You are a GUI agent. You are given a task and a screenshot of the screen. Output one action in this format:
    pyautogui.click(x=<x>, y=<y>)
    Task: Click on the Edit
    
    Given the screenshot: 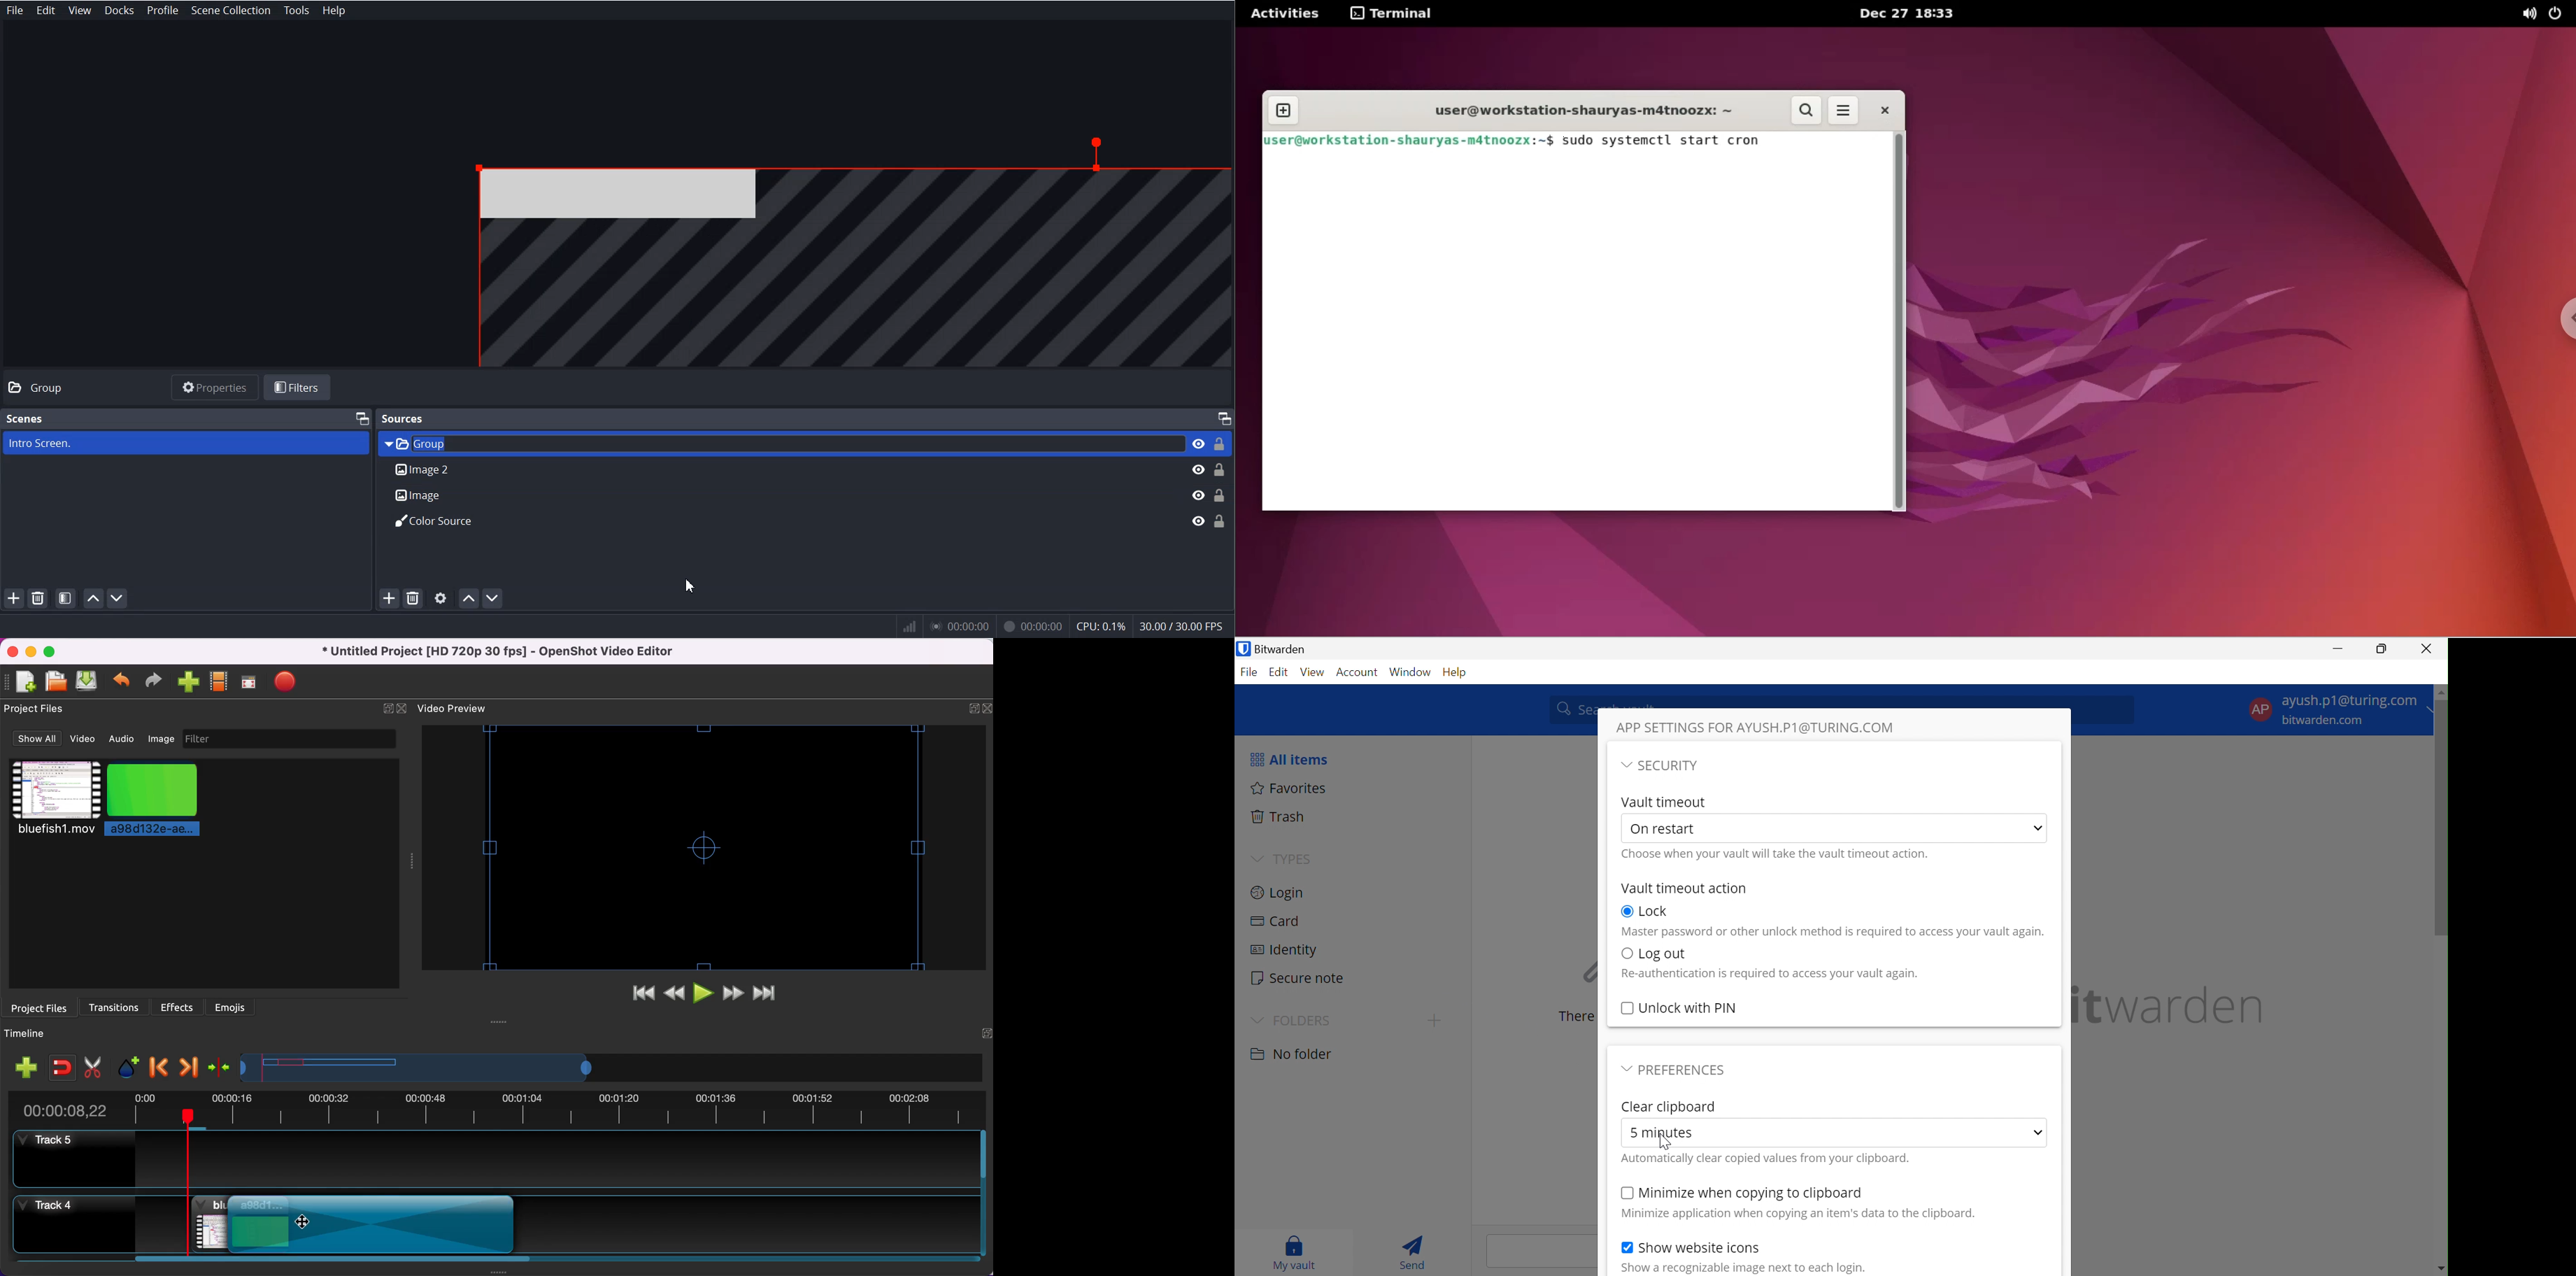 What is the action you would take?
    pyautogui.click(x=46, y=10)
    